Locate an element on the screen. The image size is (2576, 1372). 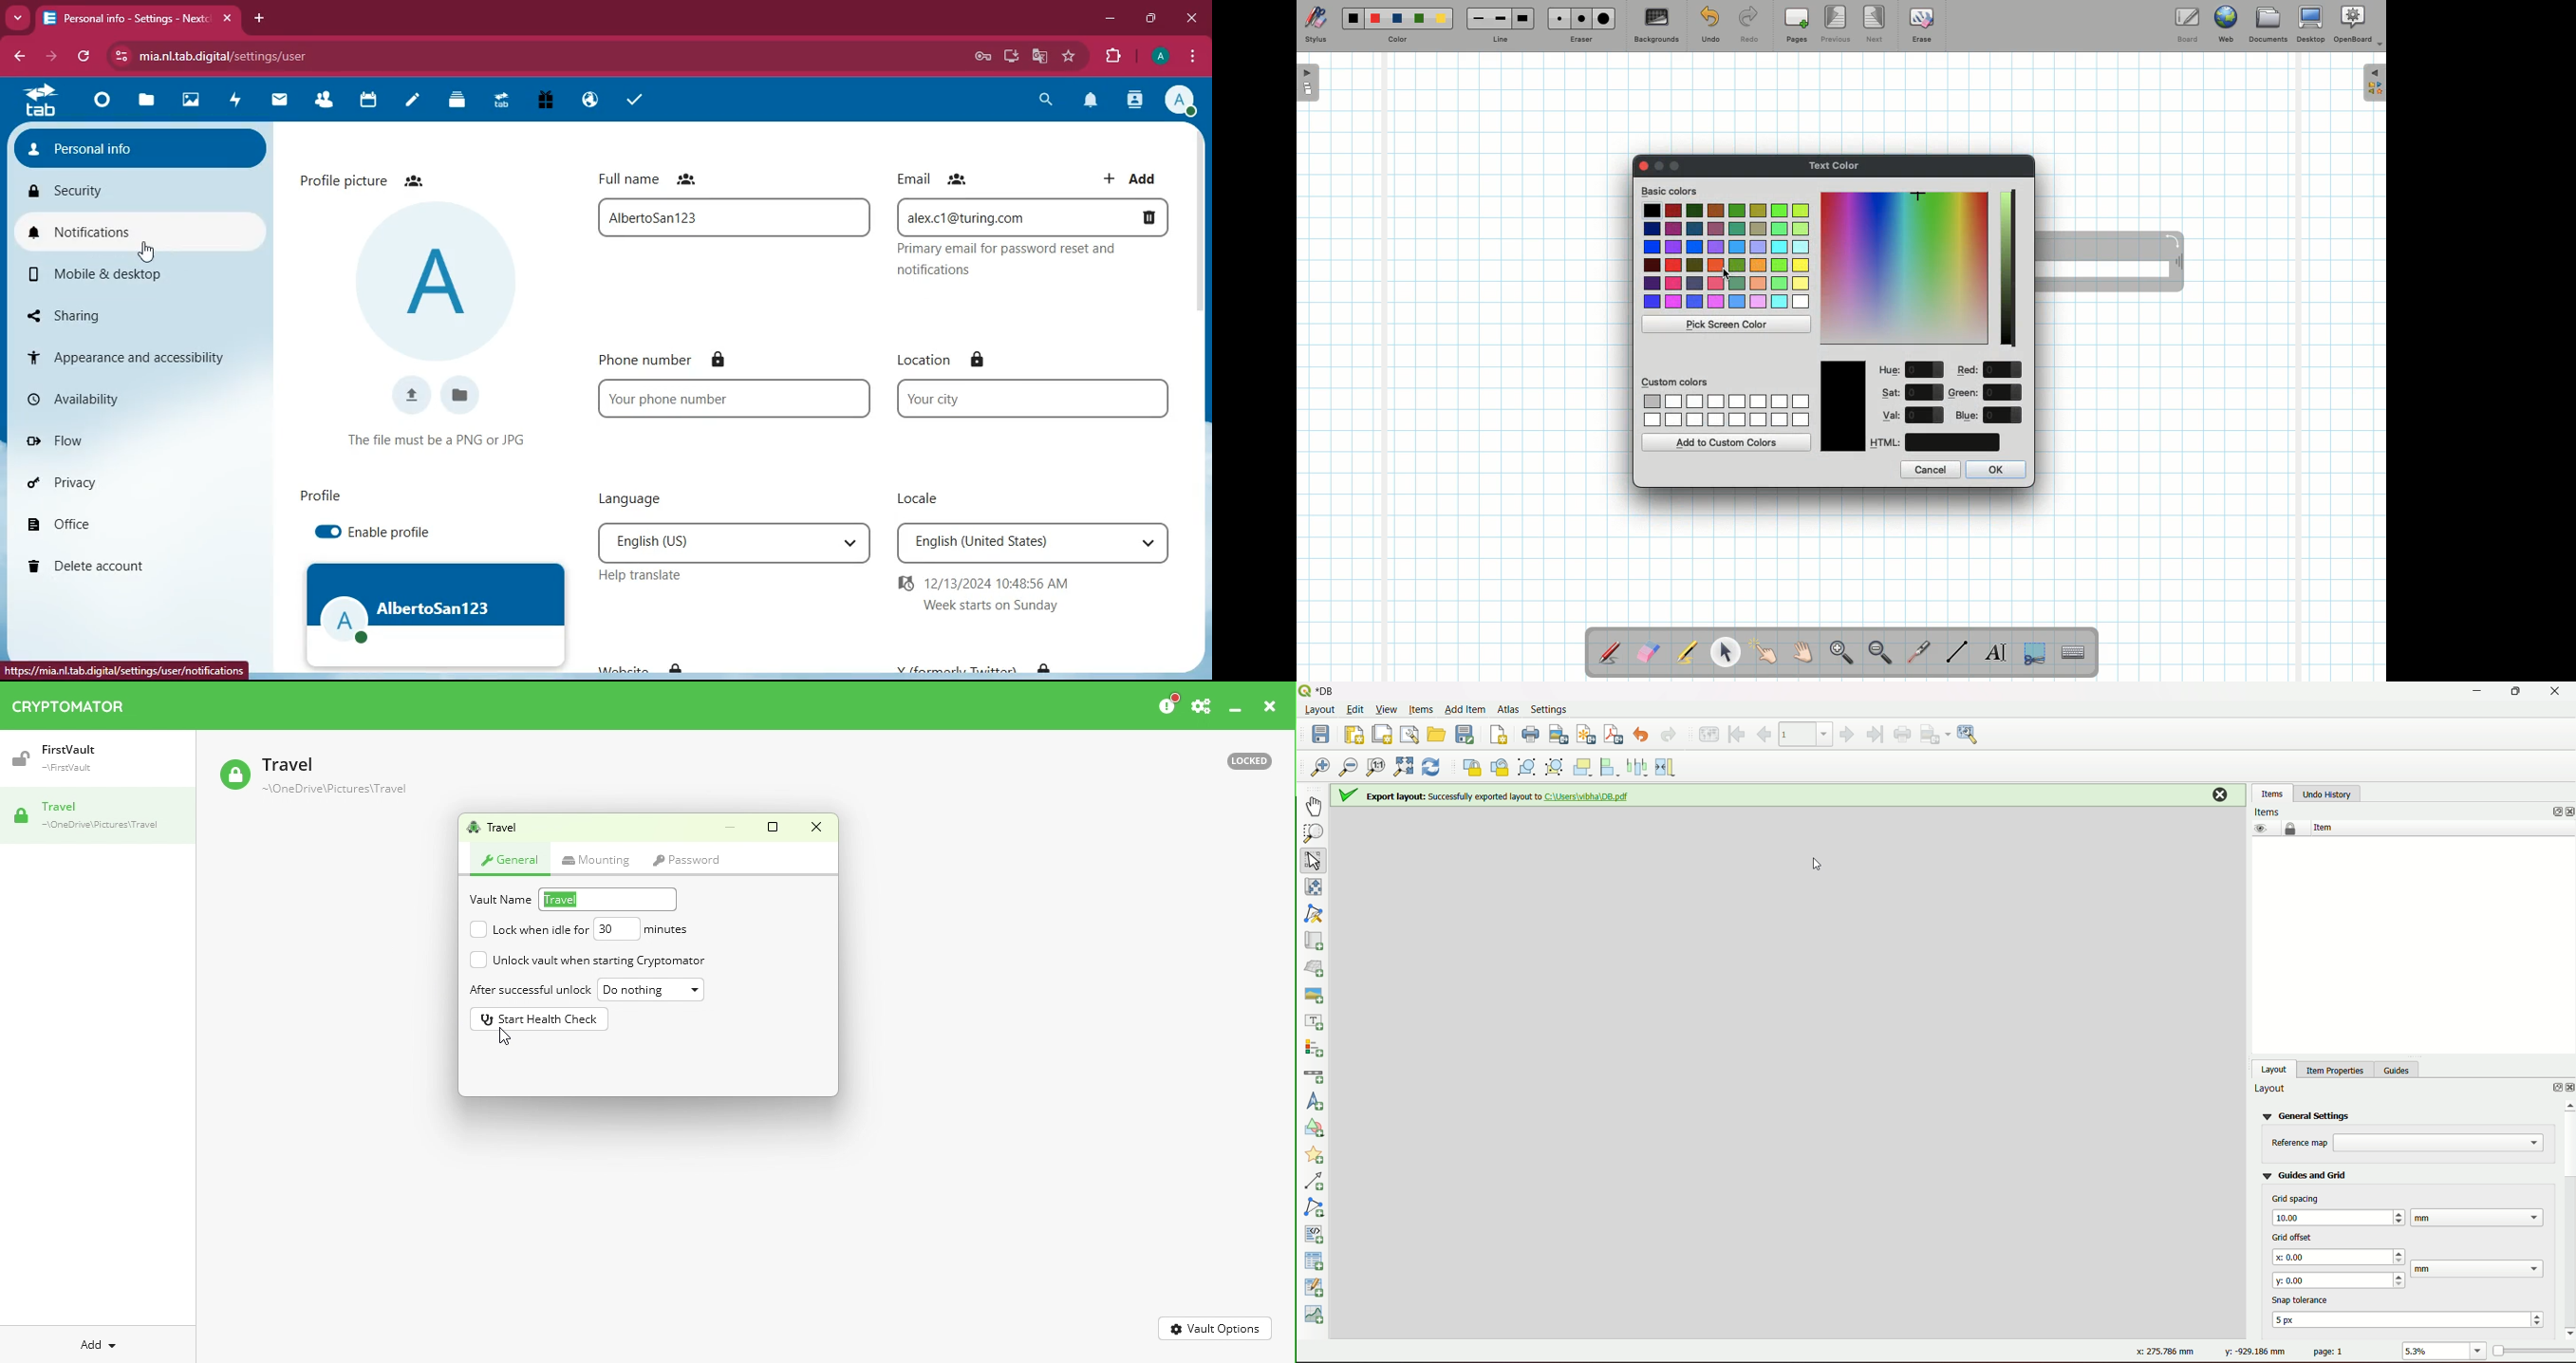
add items from template is located at coordinates (1437, 734).